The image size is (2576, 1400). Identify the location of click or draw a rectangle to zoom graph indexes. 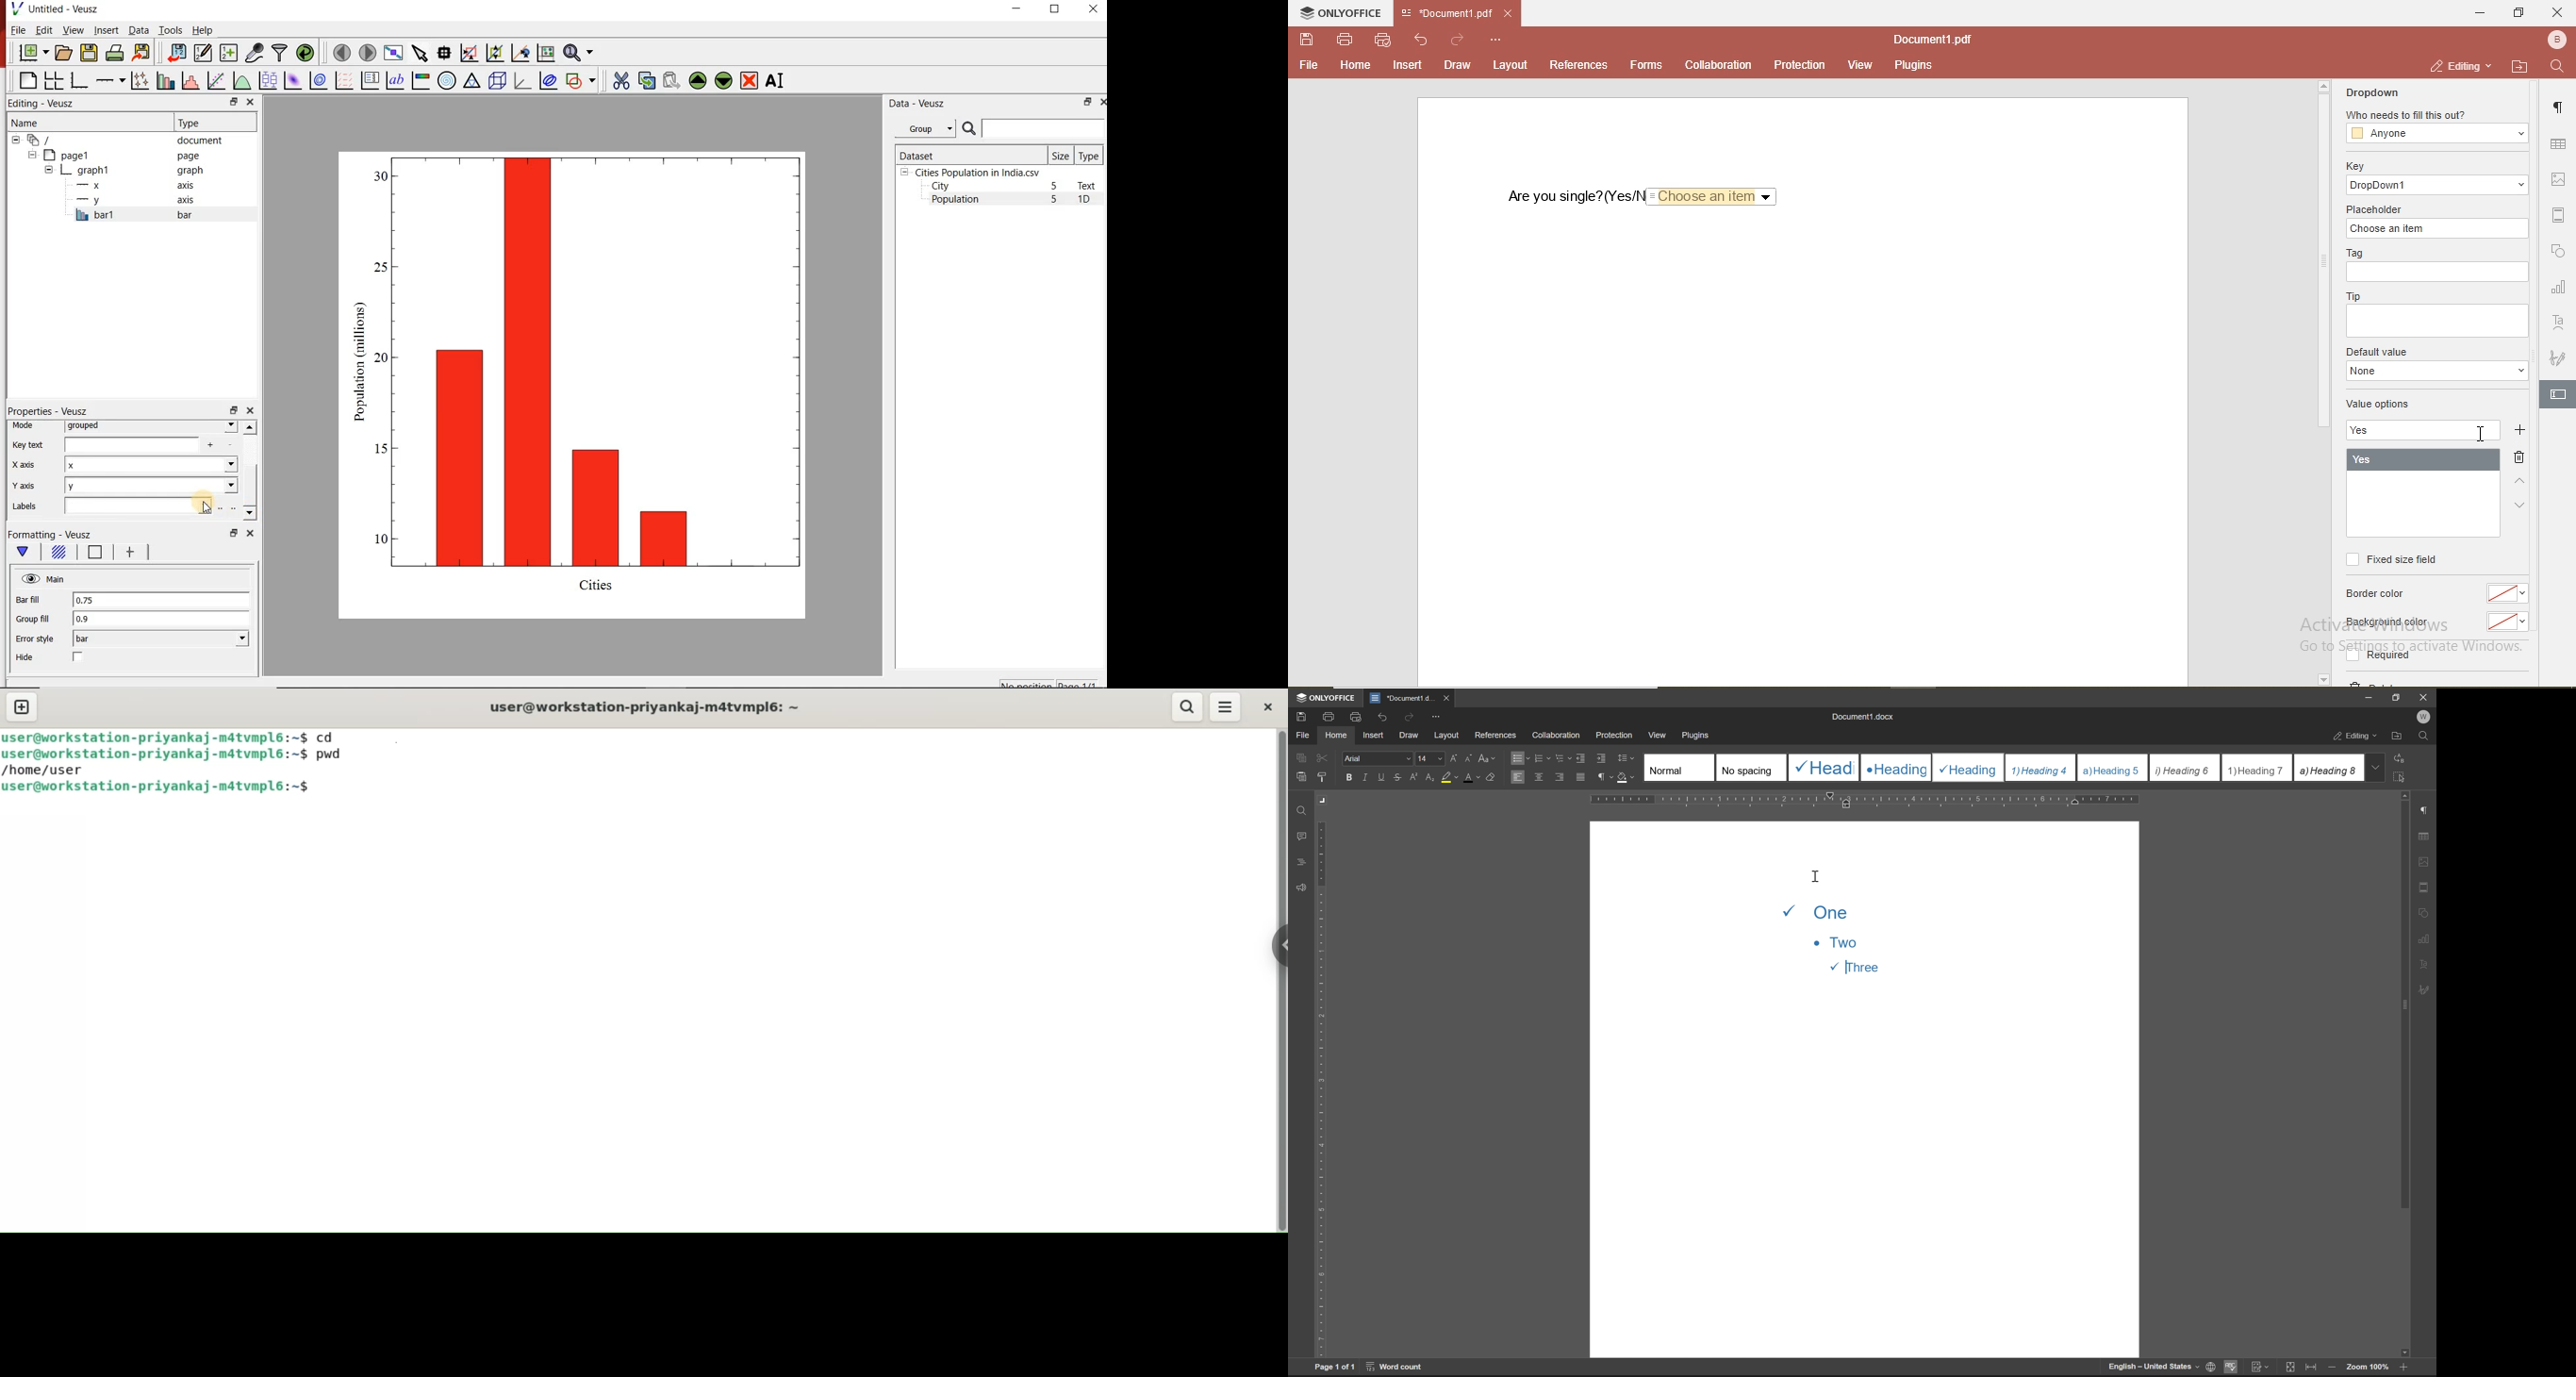
(468, 52).